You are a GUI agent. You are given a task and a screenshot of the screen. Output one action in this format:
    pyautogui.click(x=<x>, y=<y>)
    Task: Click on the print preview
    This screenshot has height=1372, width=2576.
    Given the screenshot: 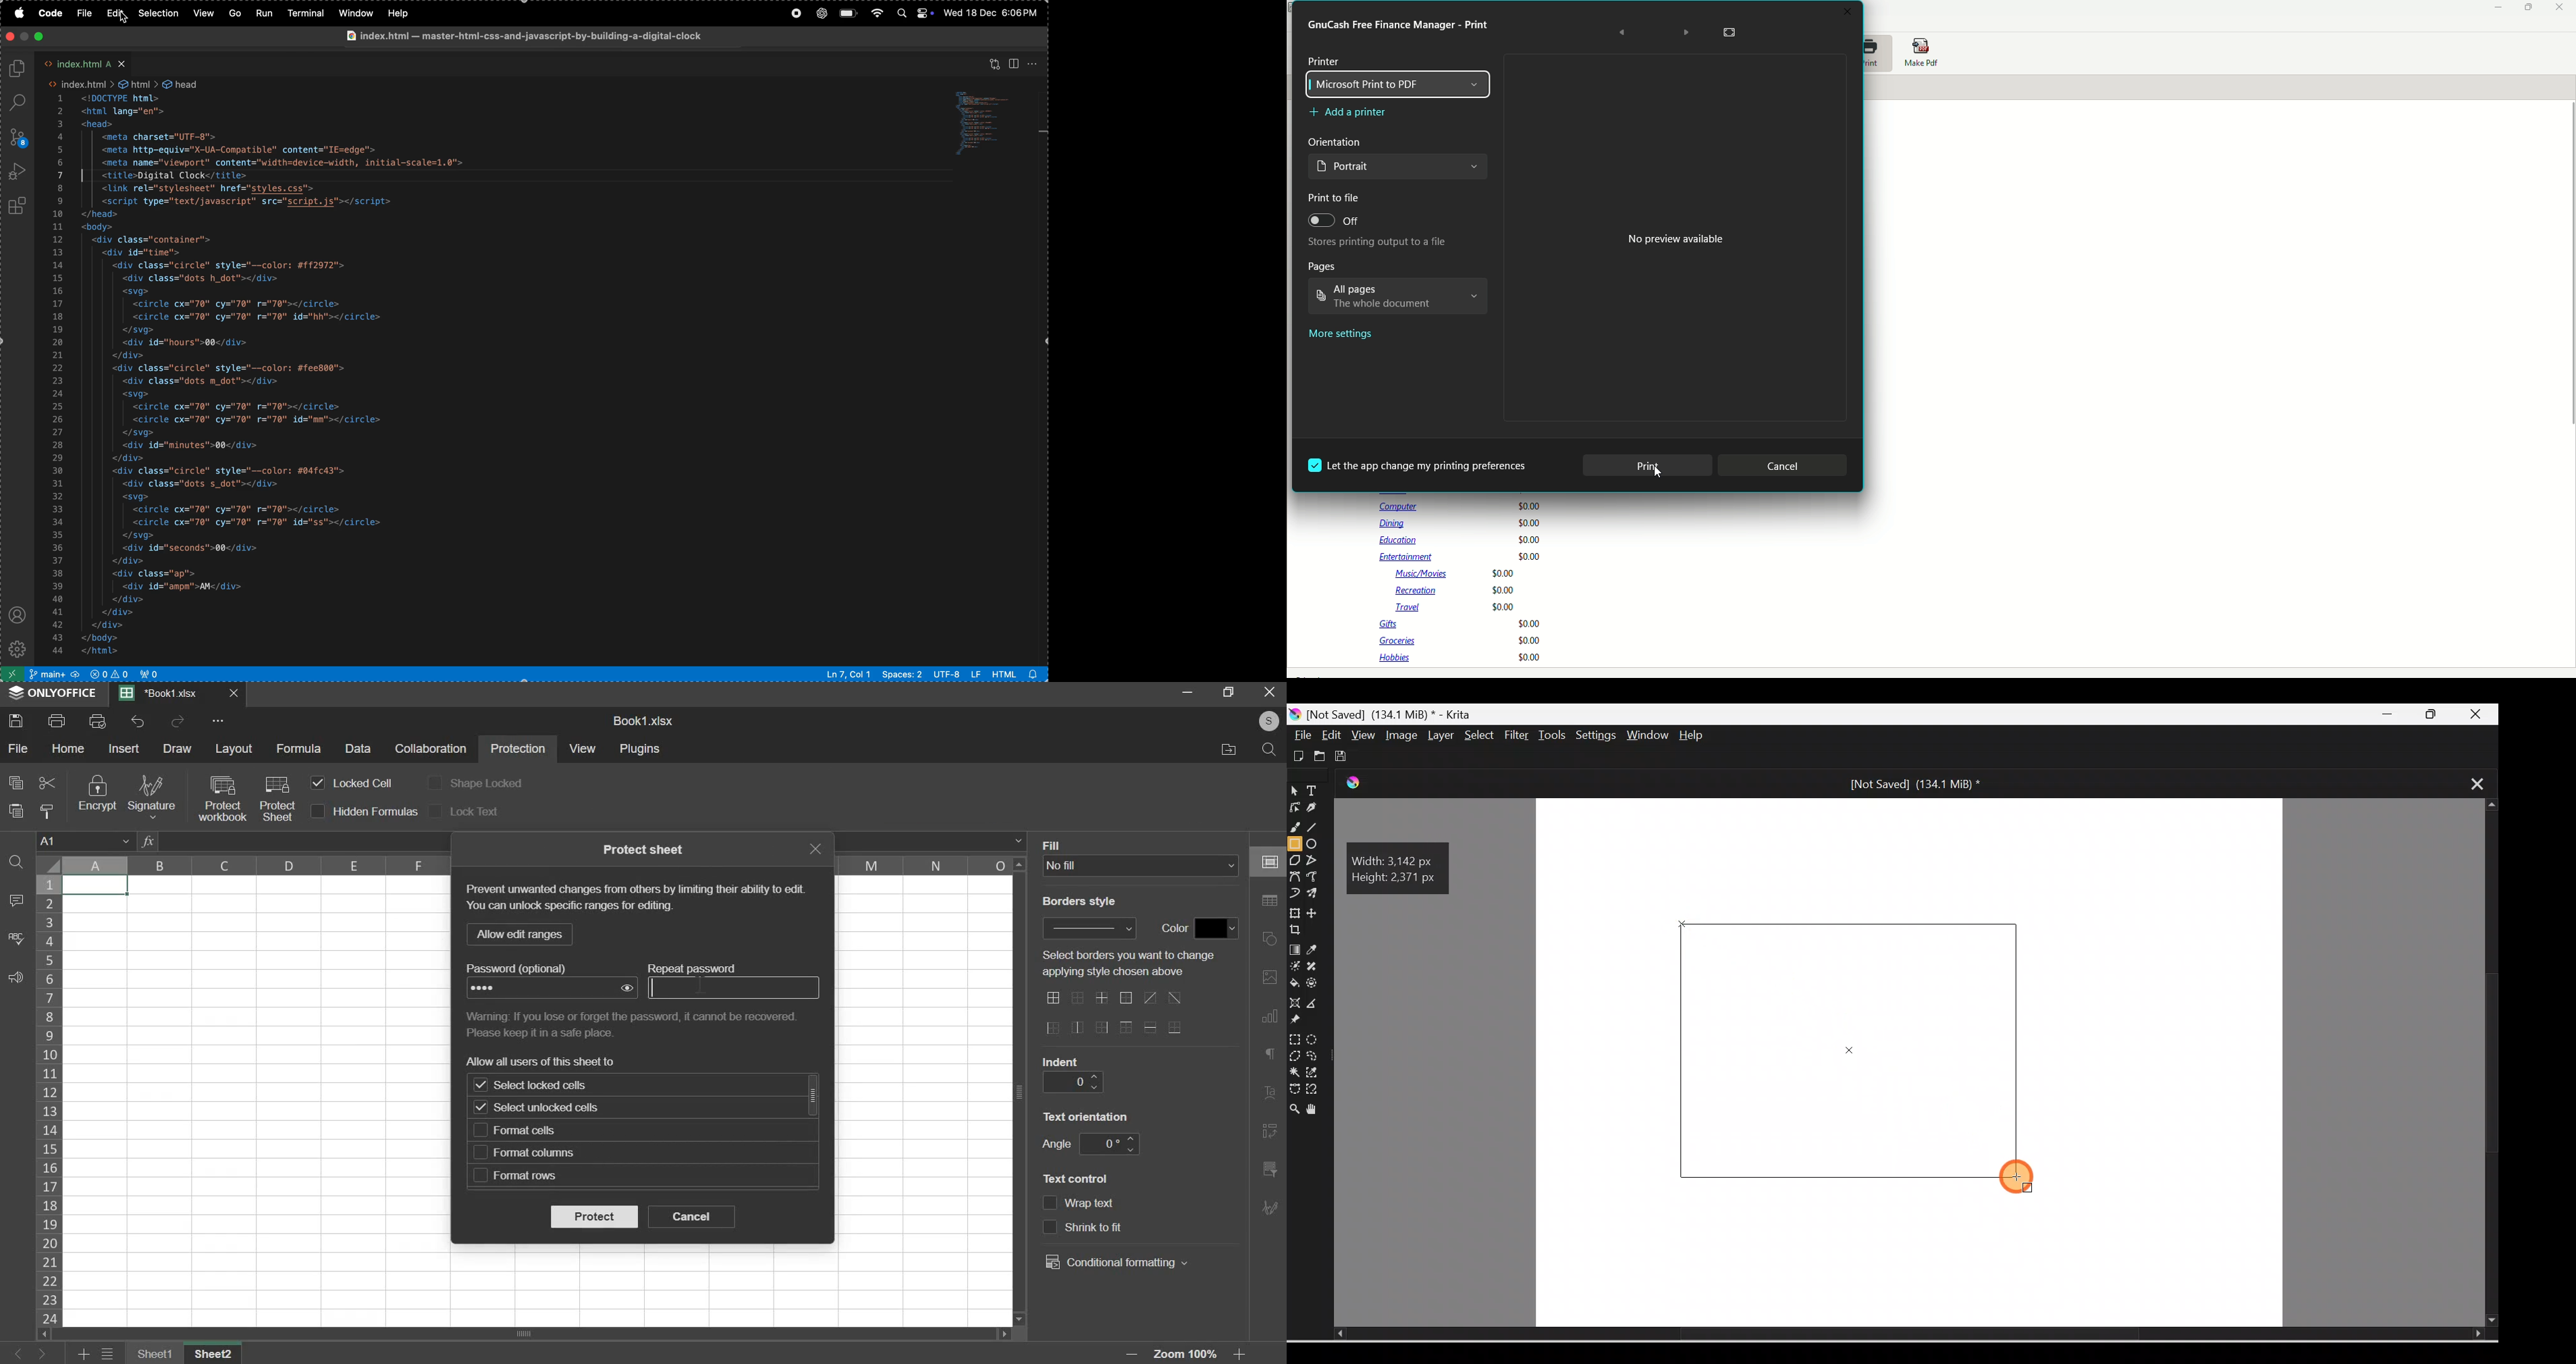 What is the action you would take?
    pyautogui.click(x=96, y=720)
    